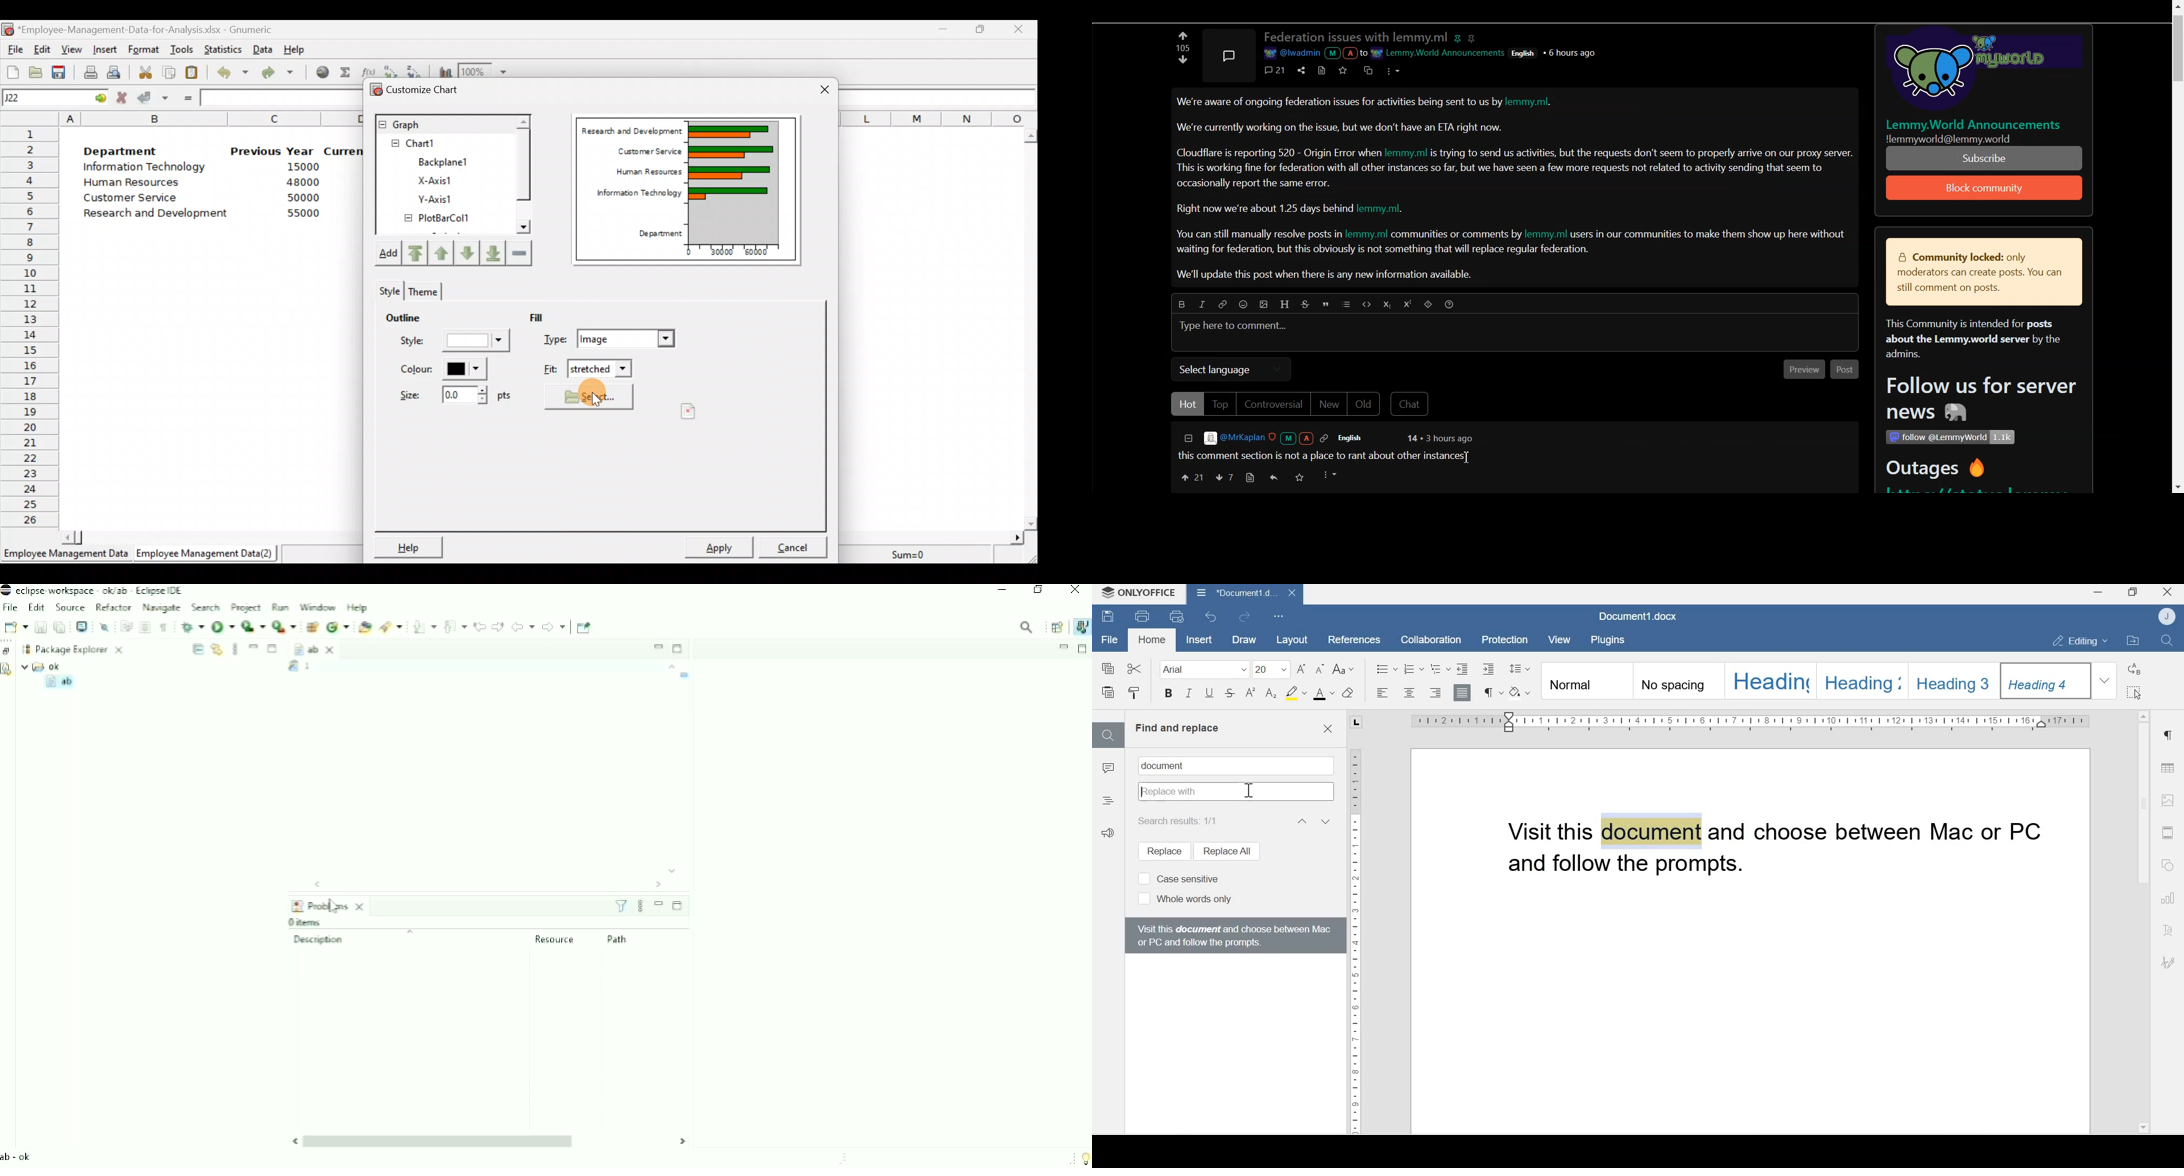 The height and width of the screenshot is (1176, 2184). I want to click on Apply, so click(720, 547).